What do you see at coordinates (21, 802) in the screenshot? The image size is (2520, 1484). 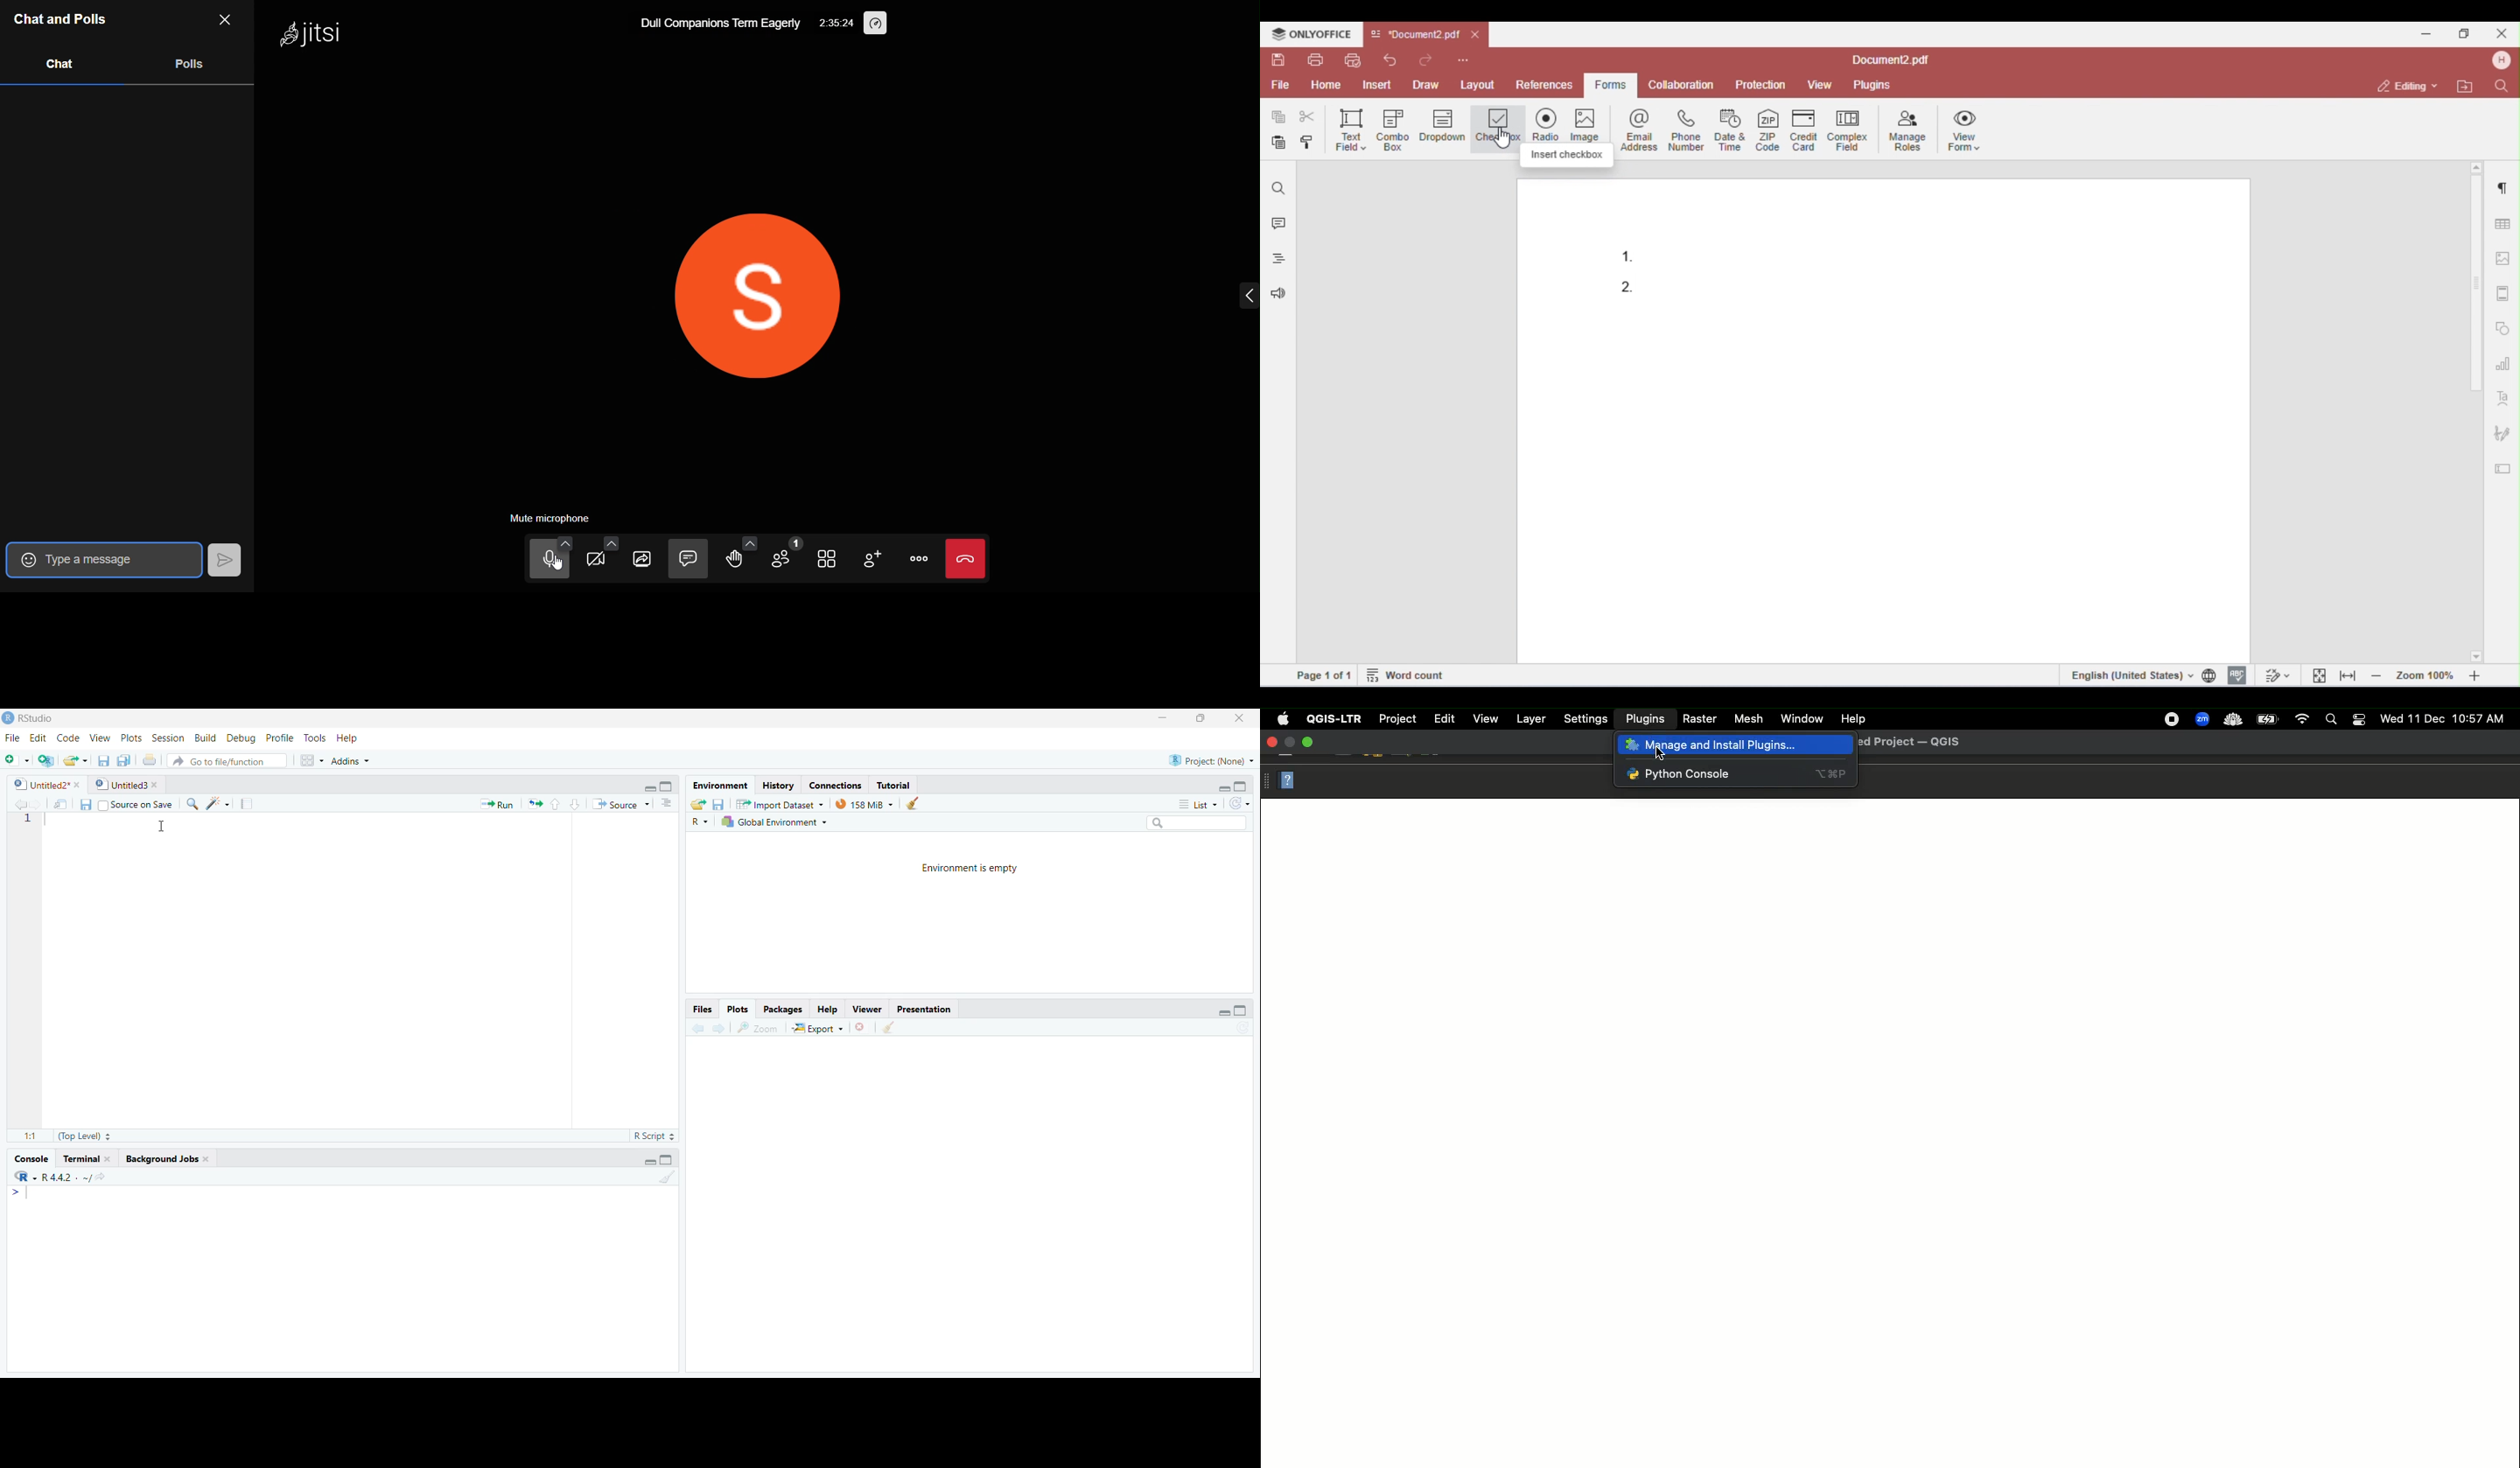 I see `forward/backward` at bounding box center [21, 802].